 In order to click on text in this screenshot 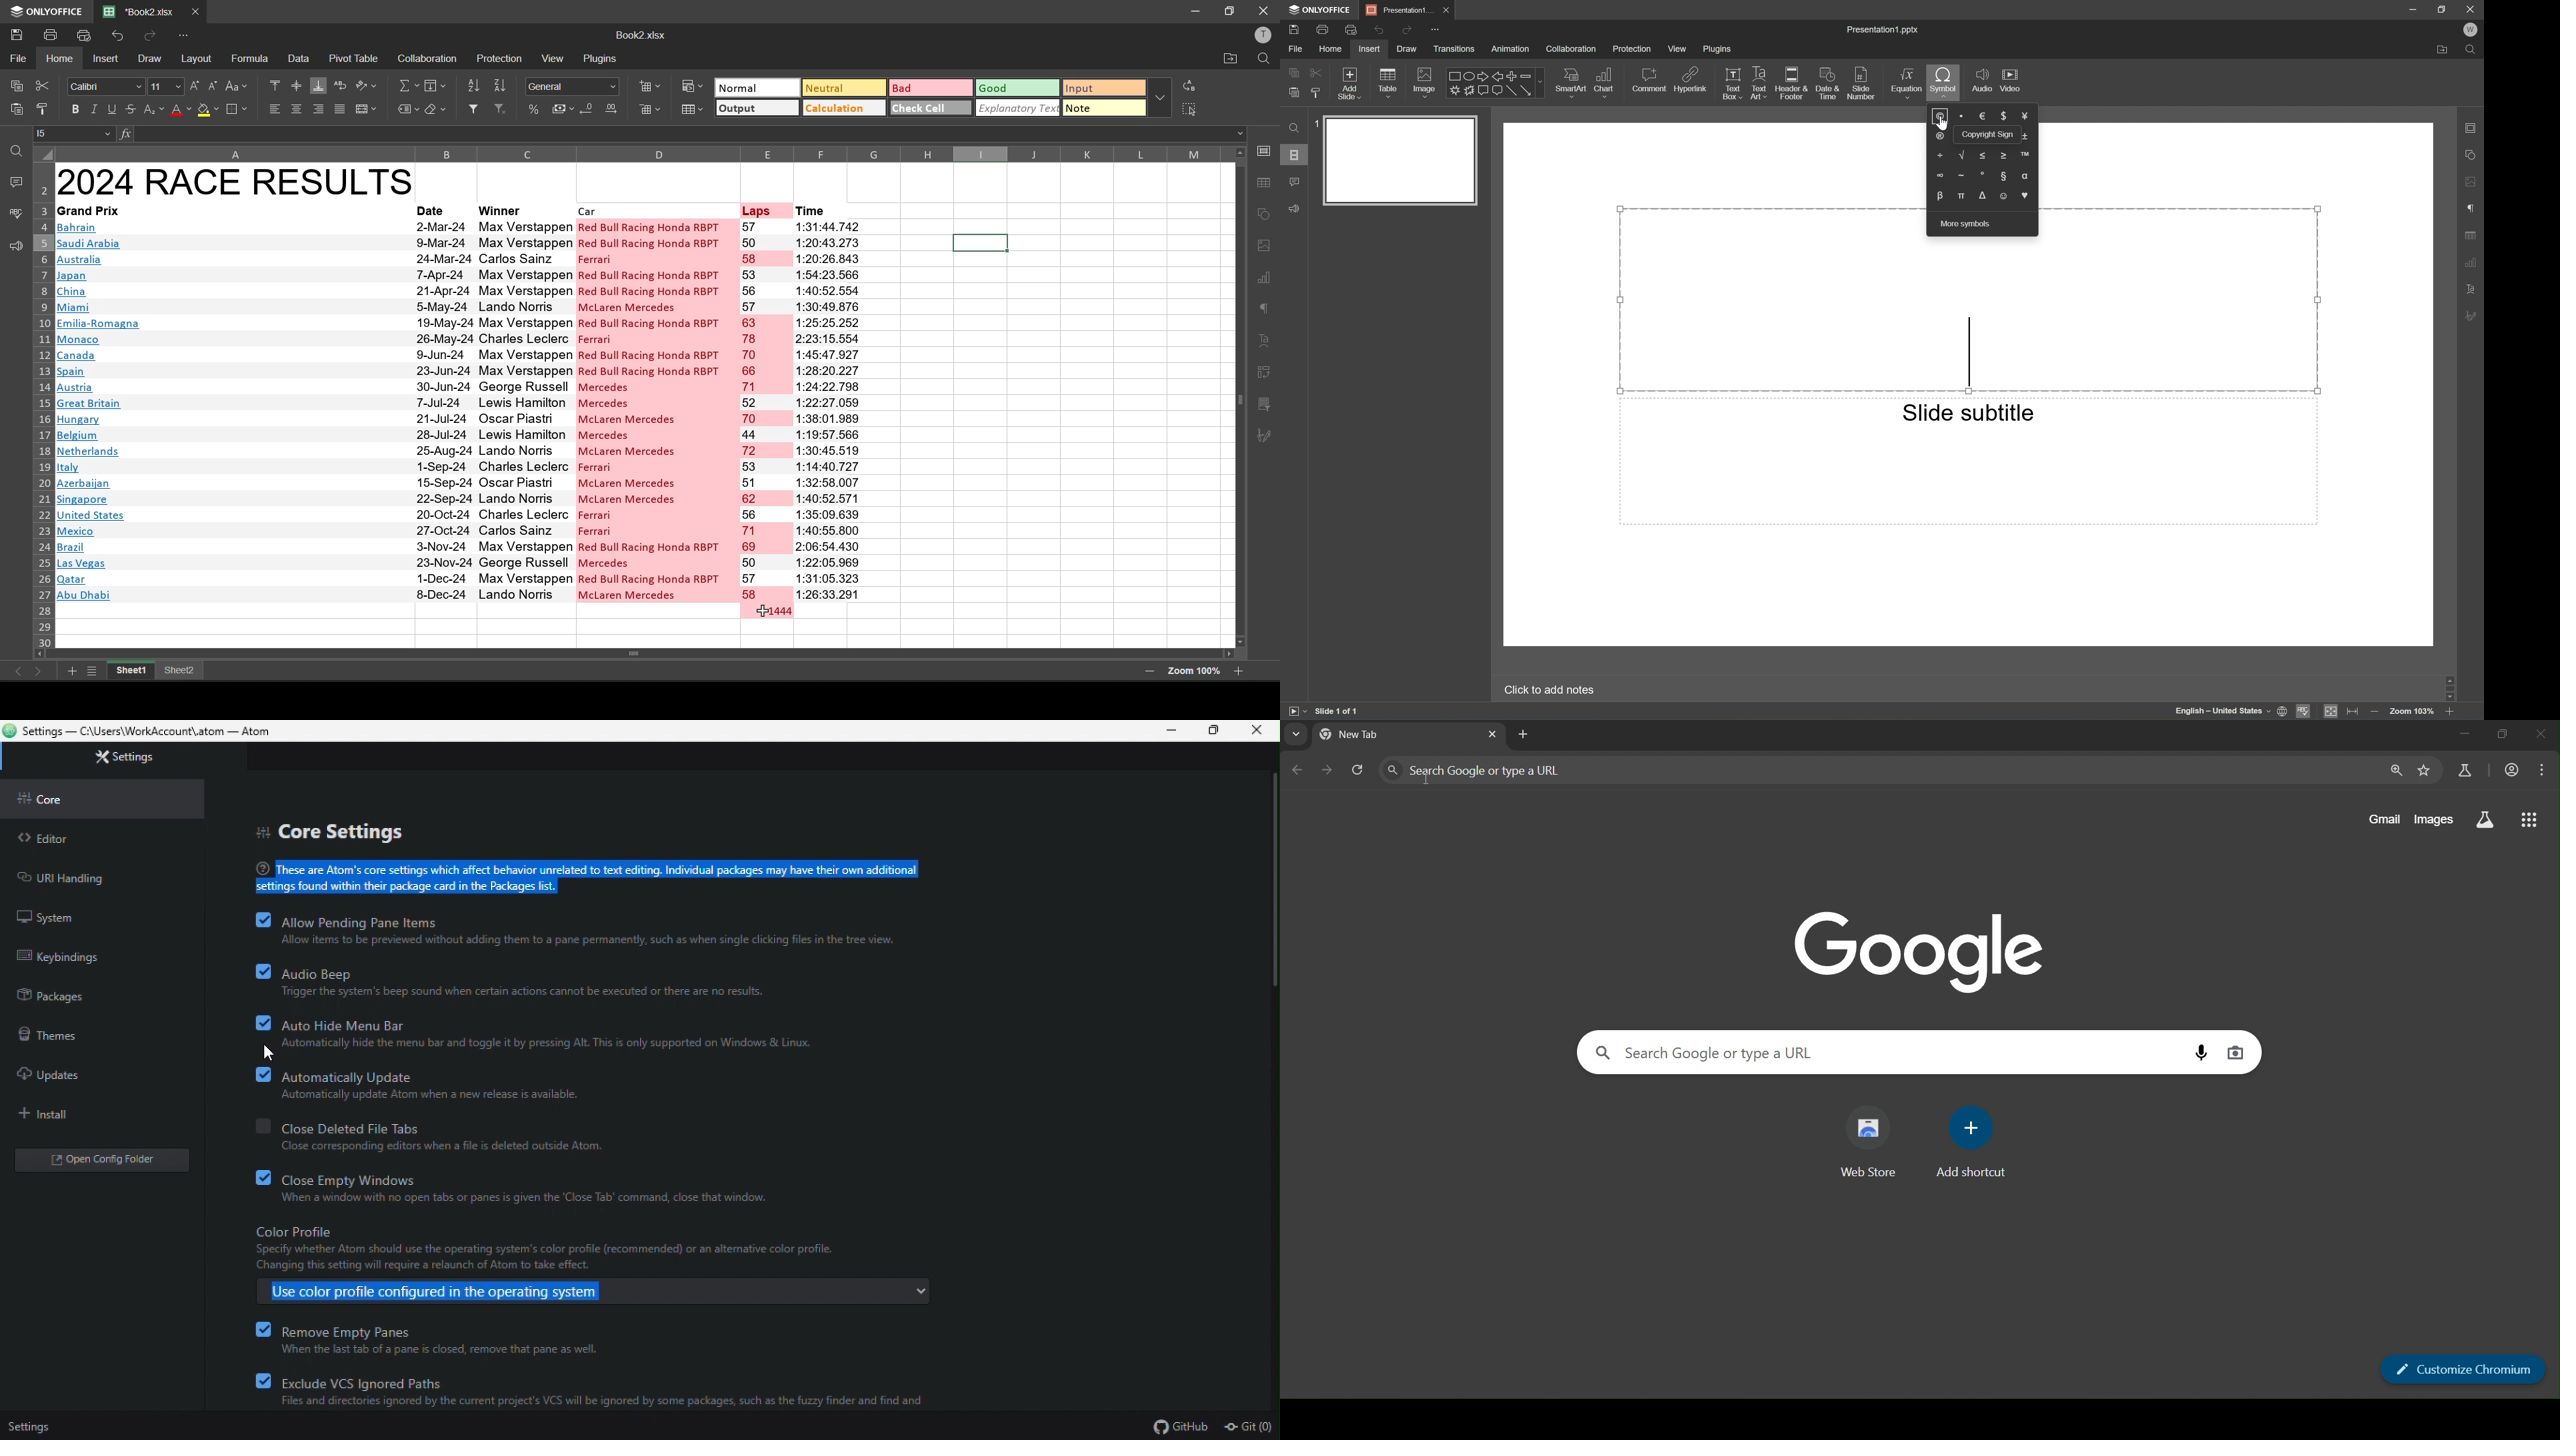, I will do `click(1263, 339)`.